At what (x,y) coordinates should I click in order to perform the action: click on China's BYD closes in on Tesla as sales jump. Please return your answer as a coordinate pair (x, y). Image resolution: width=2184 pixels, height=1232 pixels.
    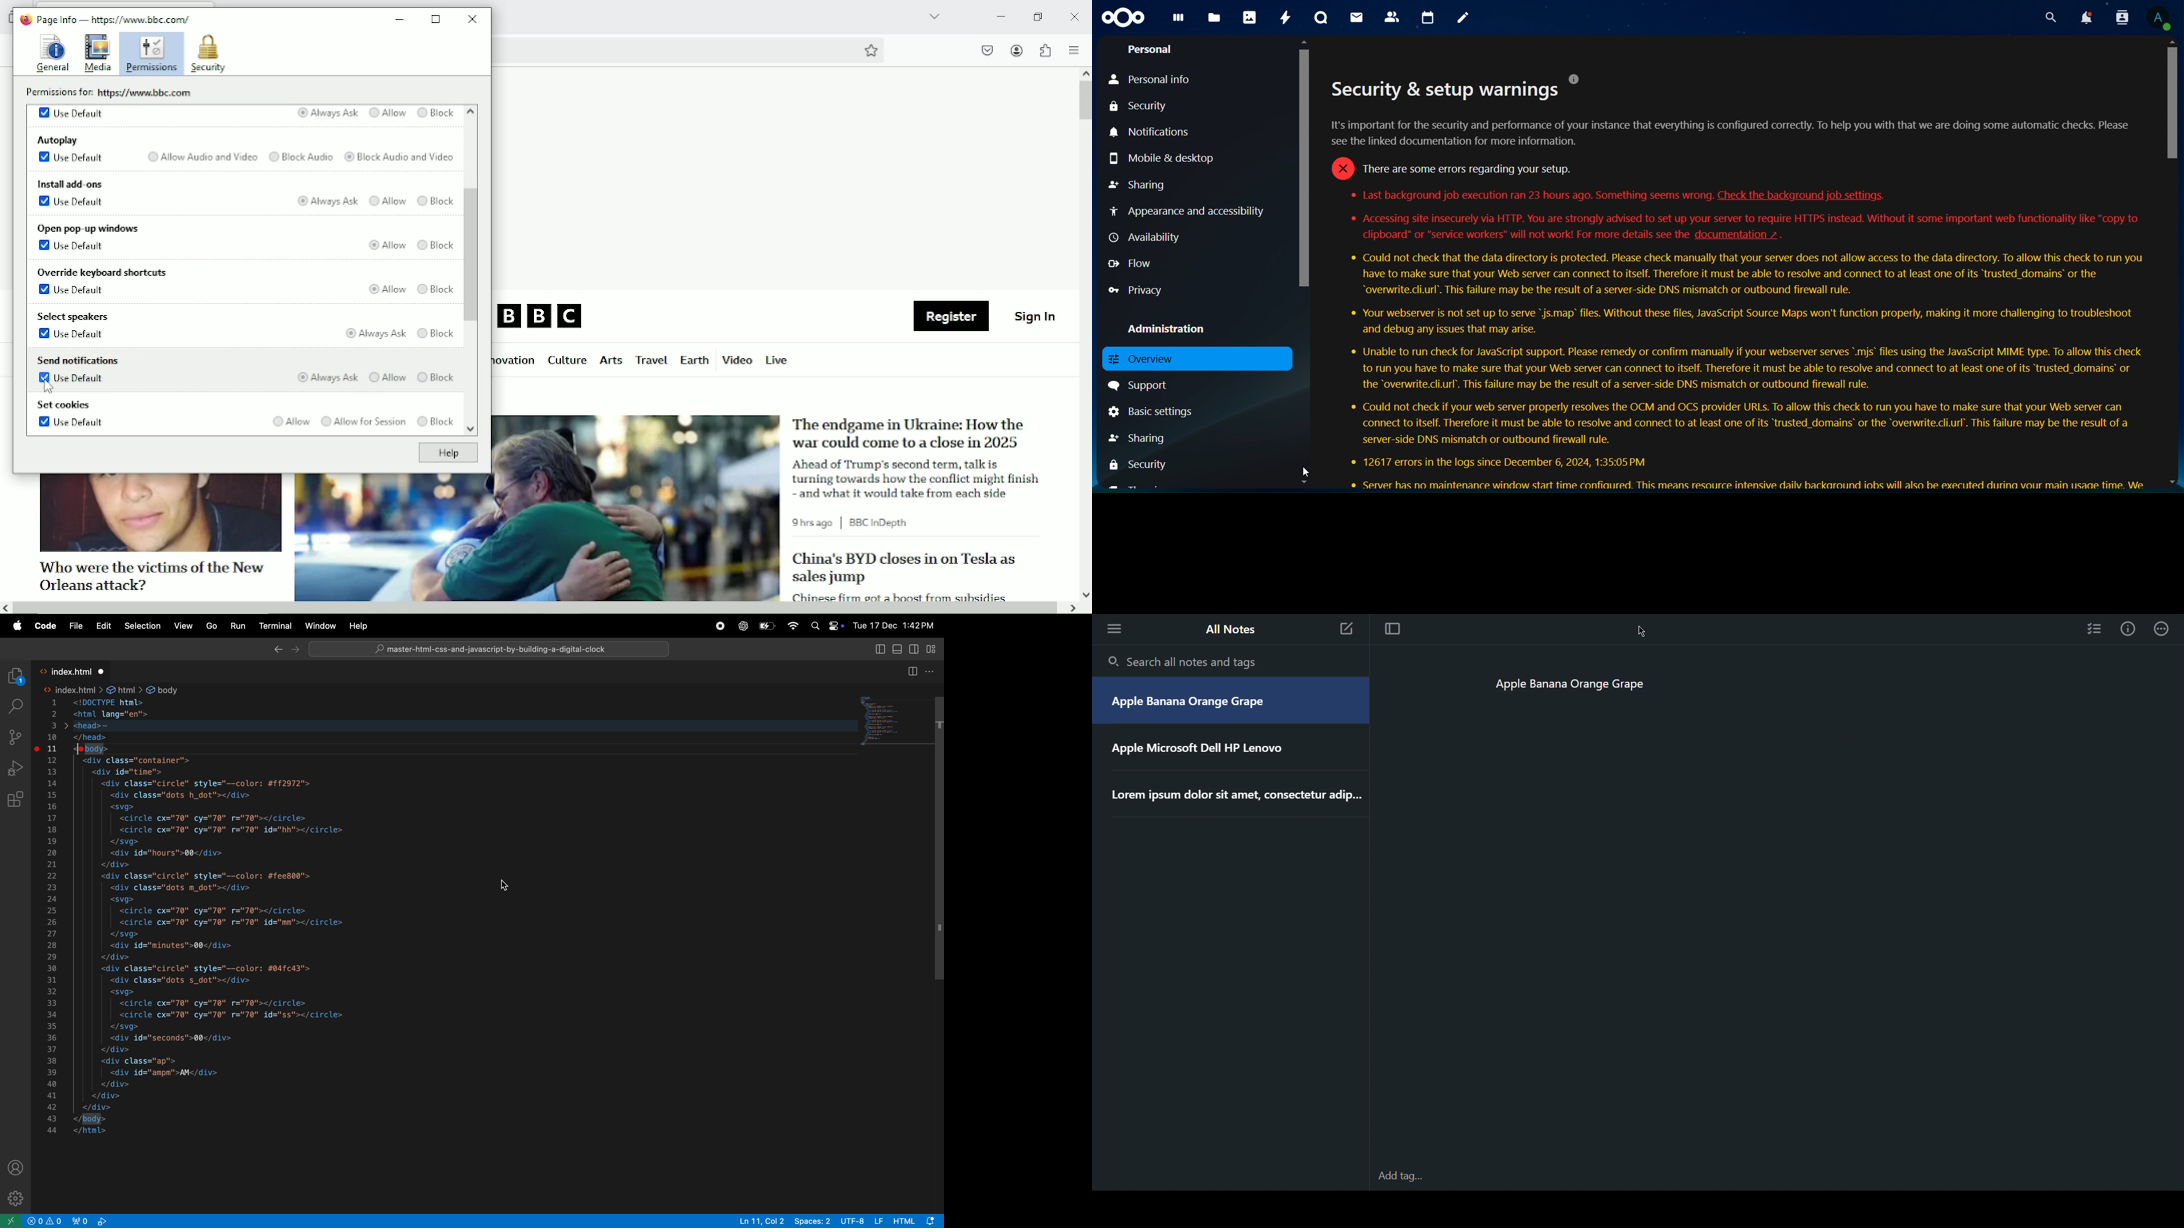
    Looking at the image, I should click on (904, 568).